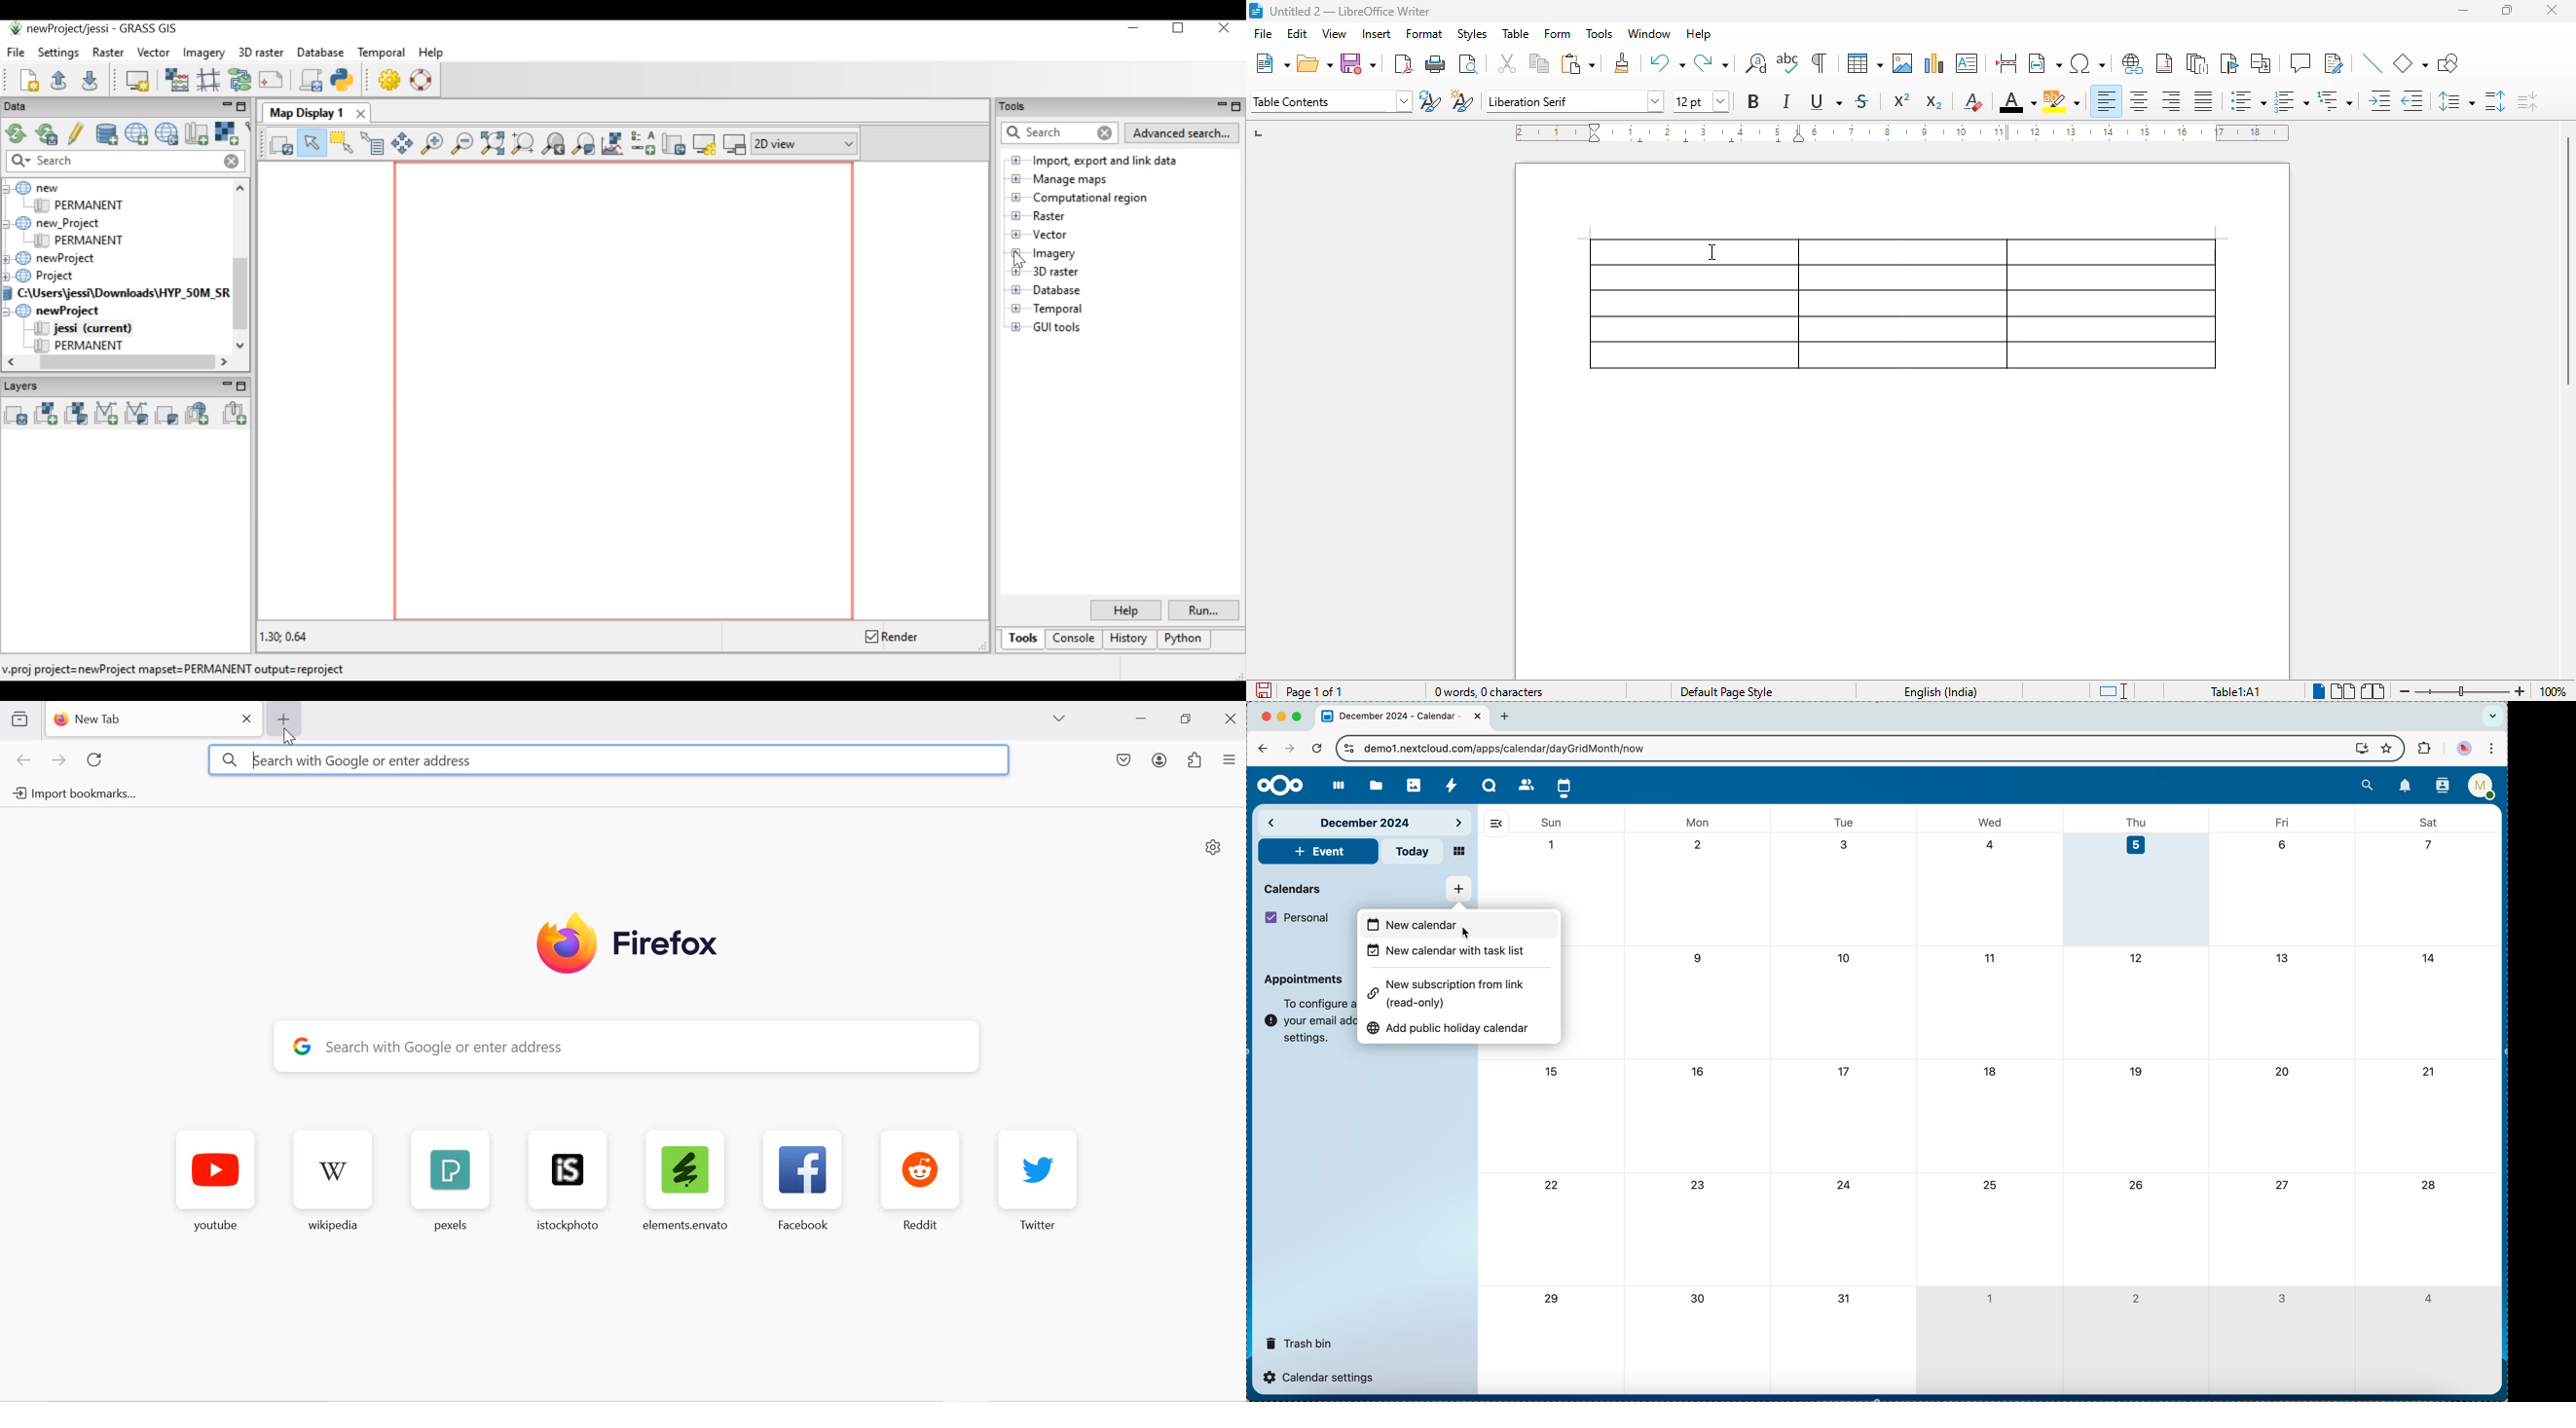 This screenshot has height=1428, width=2576. Describe the element at coordinates (1039, 1180) in the screenshot. I see `twitter favorite` at that location.